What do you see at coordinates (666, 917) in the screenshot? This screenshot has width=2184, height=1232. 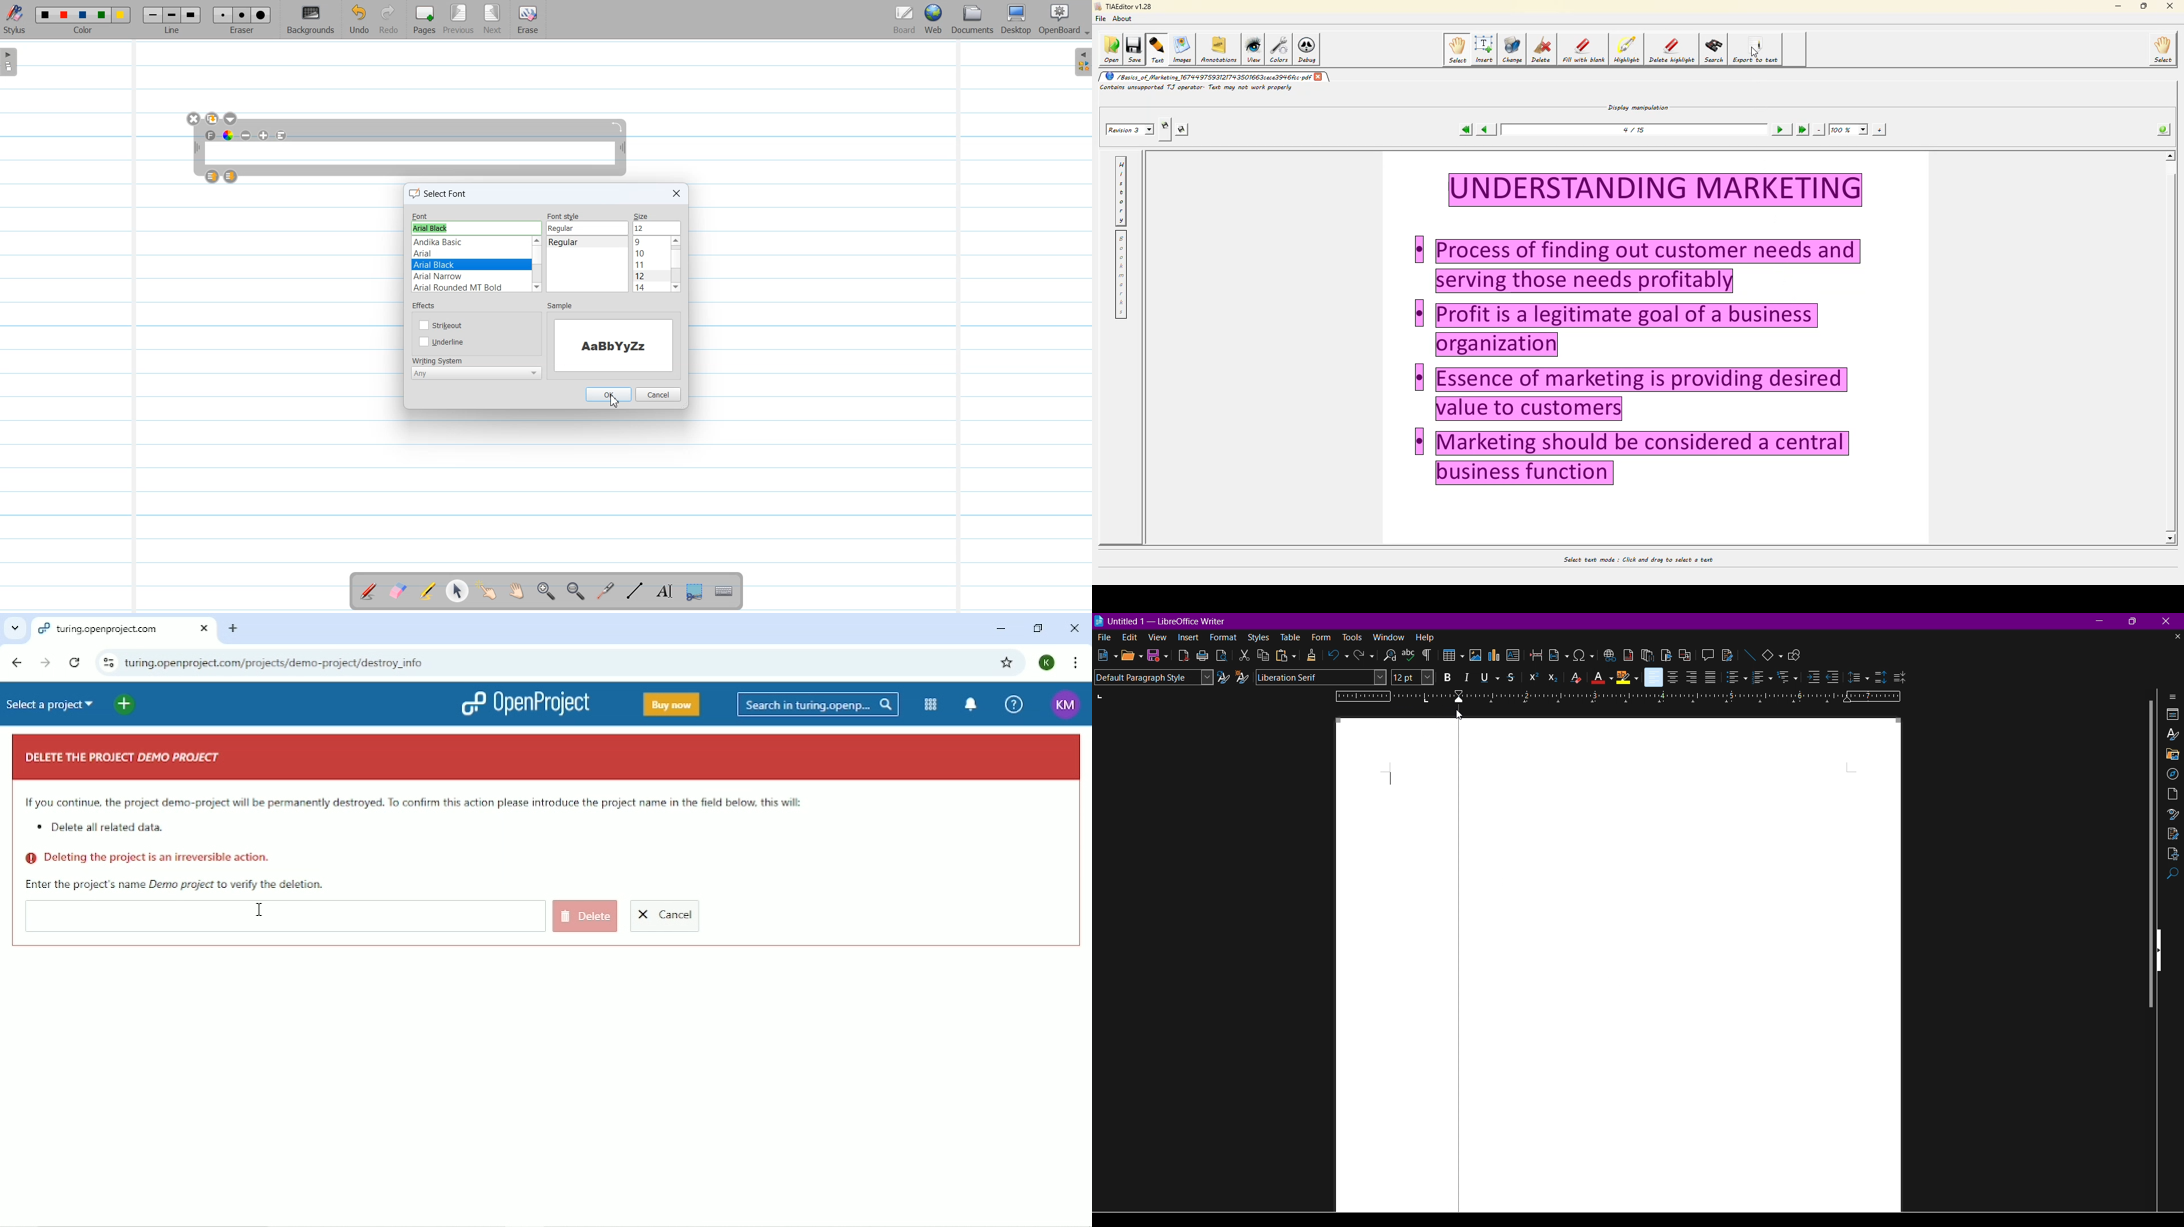 I see `Cancel` at bounding box center [666, 917].